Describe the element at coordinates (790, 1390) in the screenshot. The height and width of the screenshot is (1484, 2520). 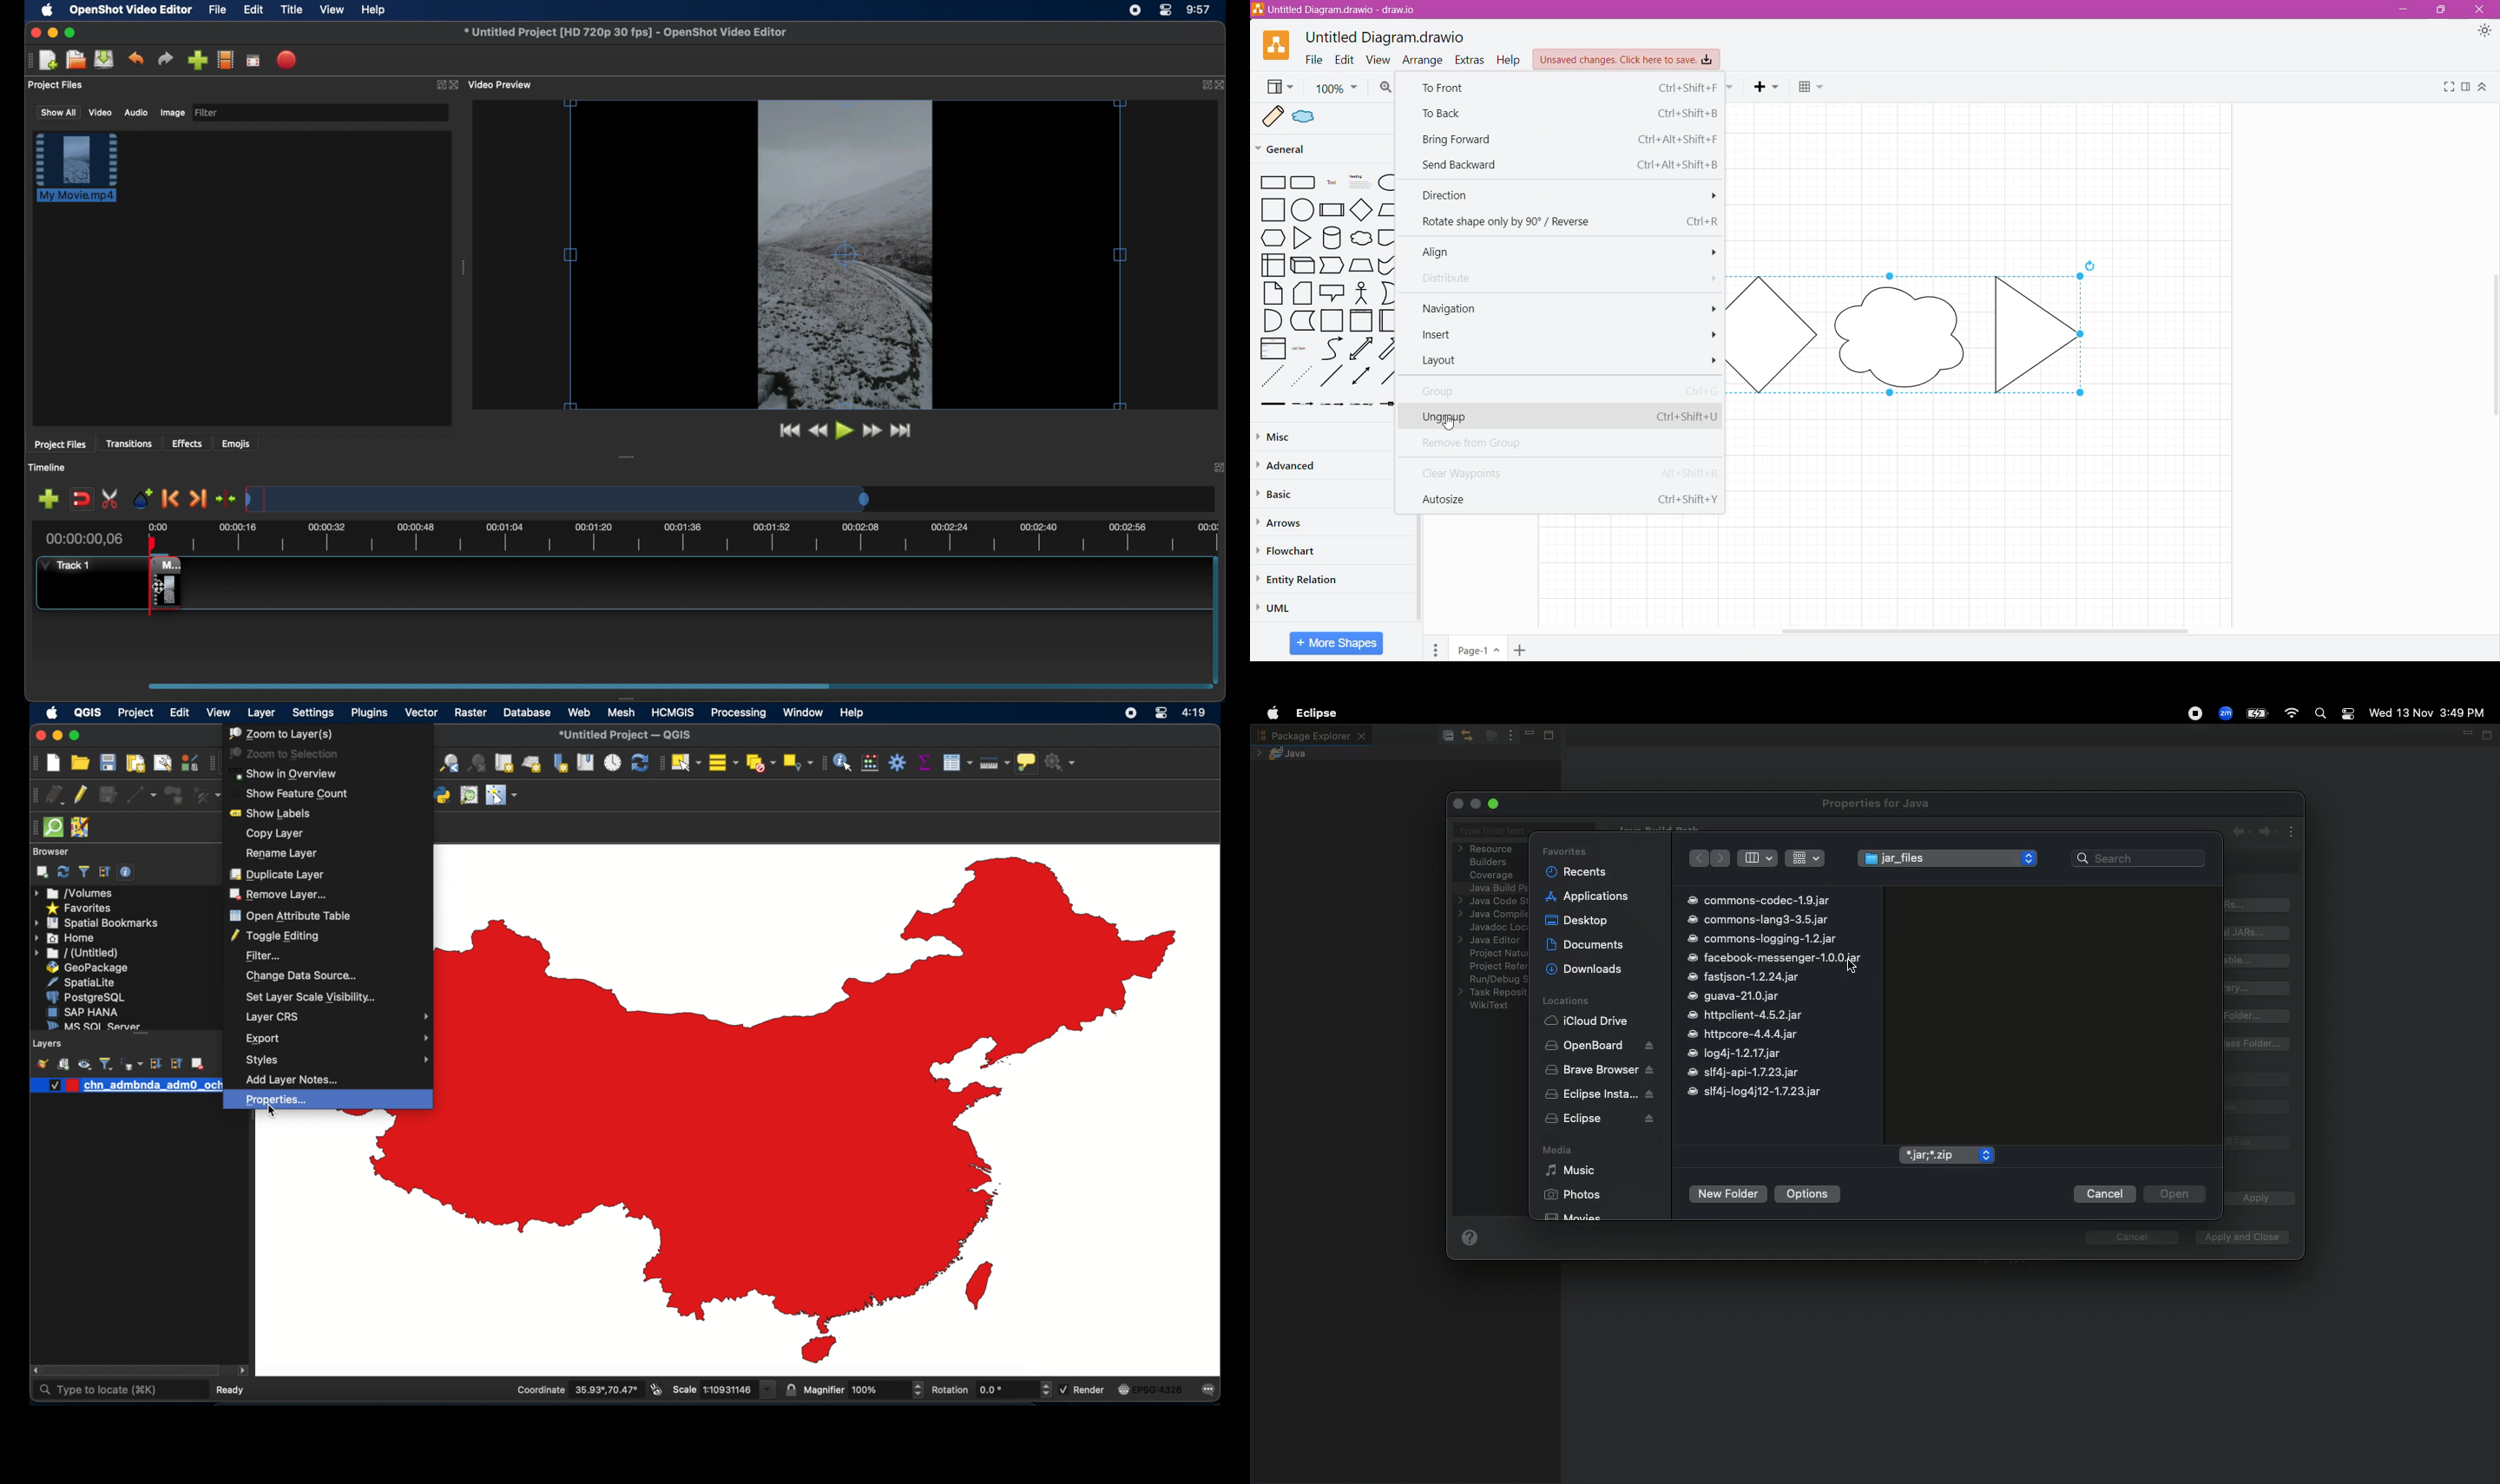
I see `lock scale` at that location.